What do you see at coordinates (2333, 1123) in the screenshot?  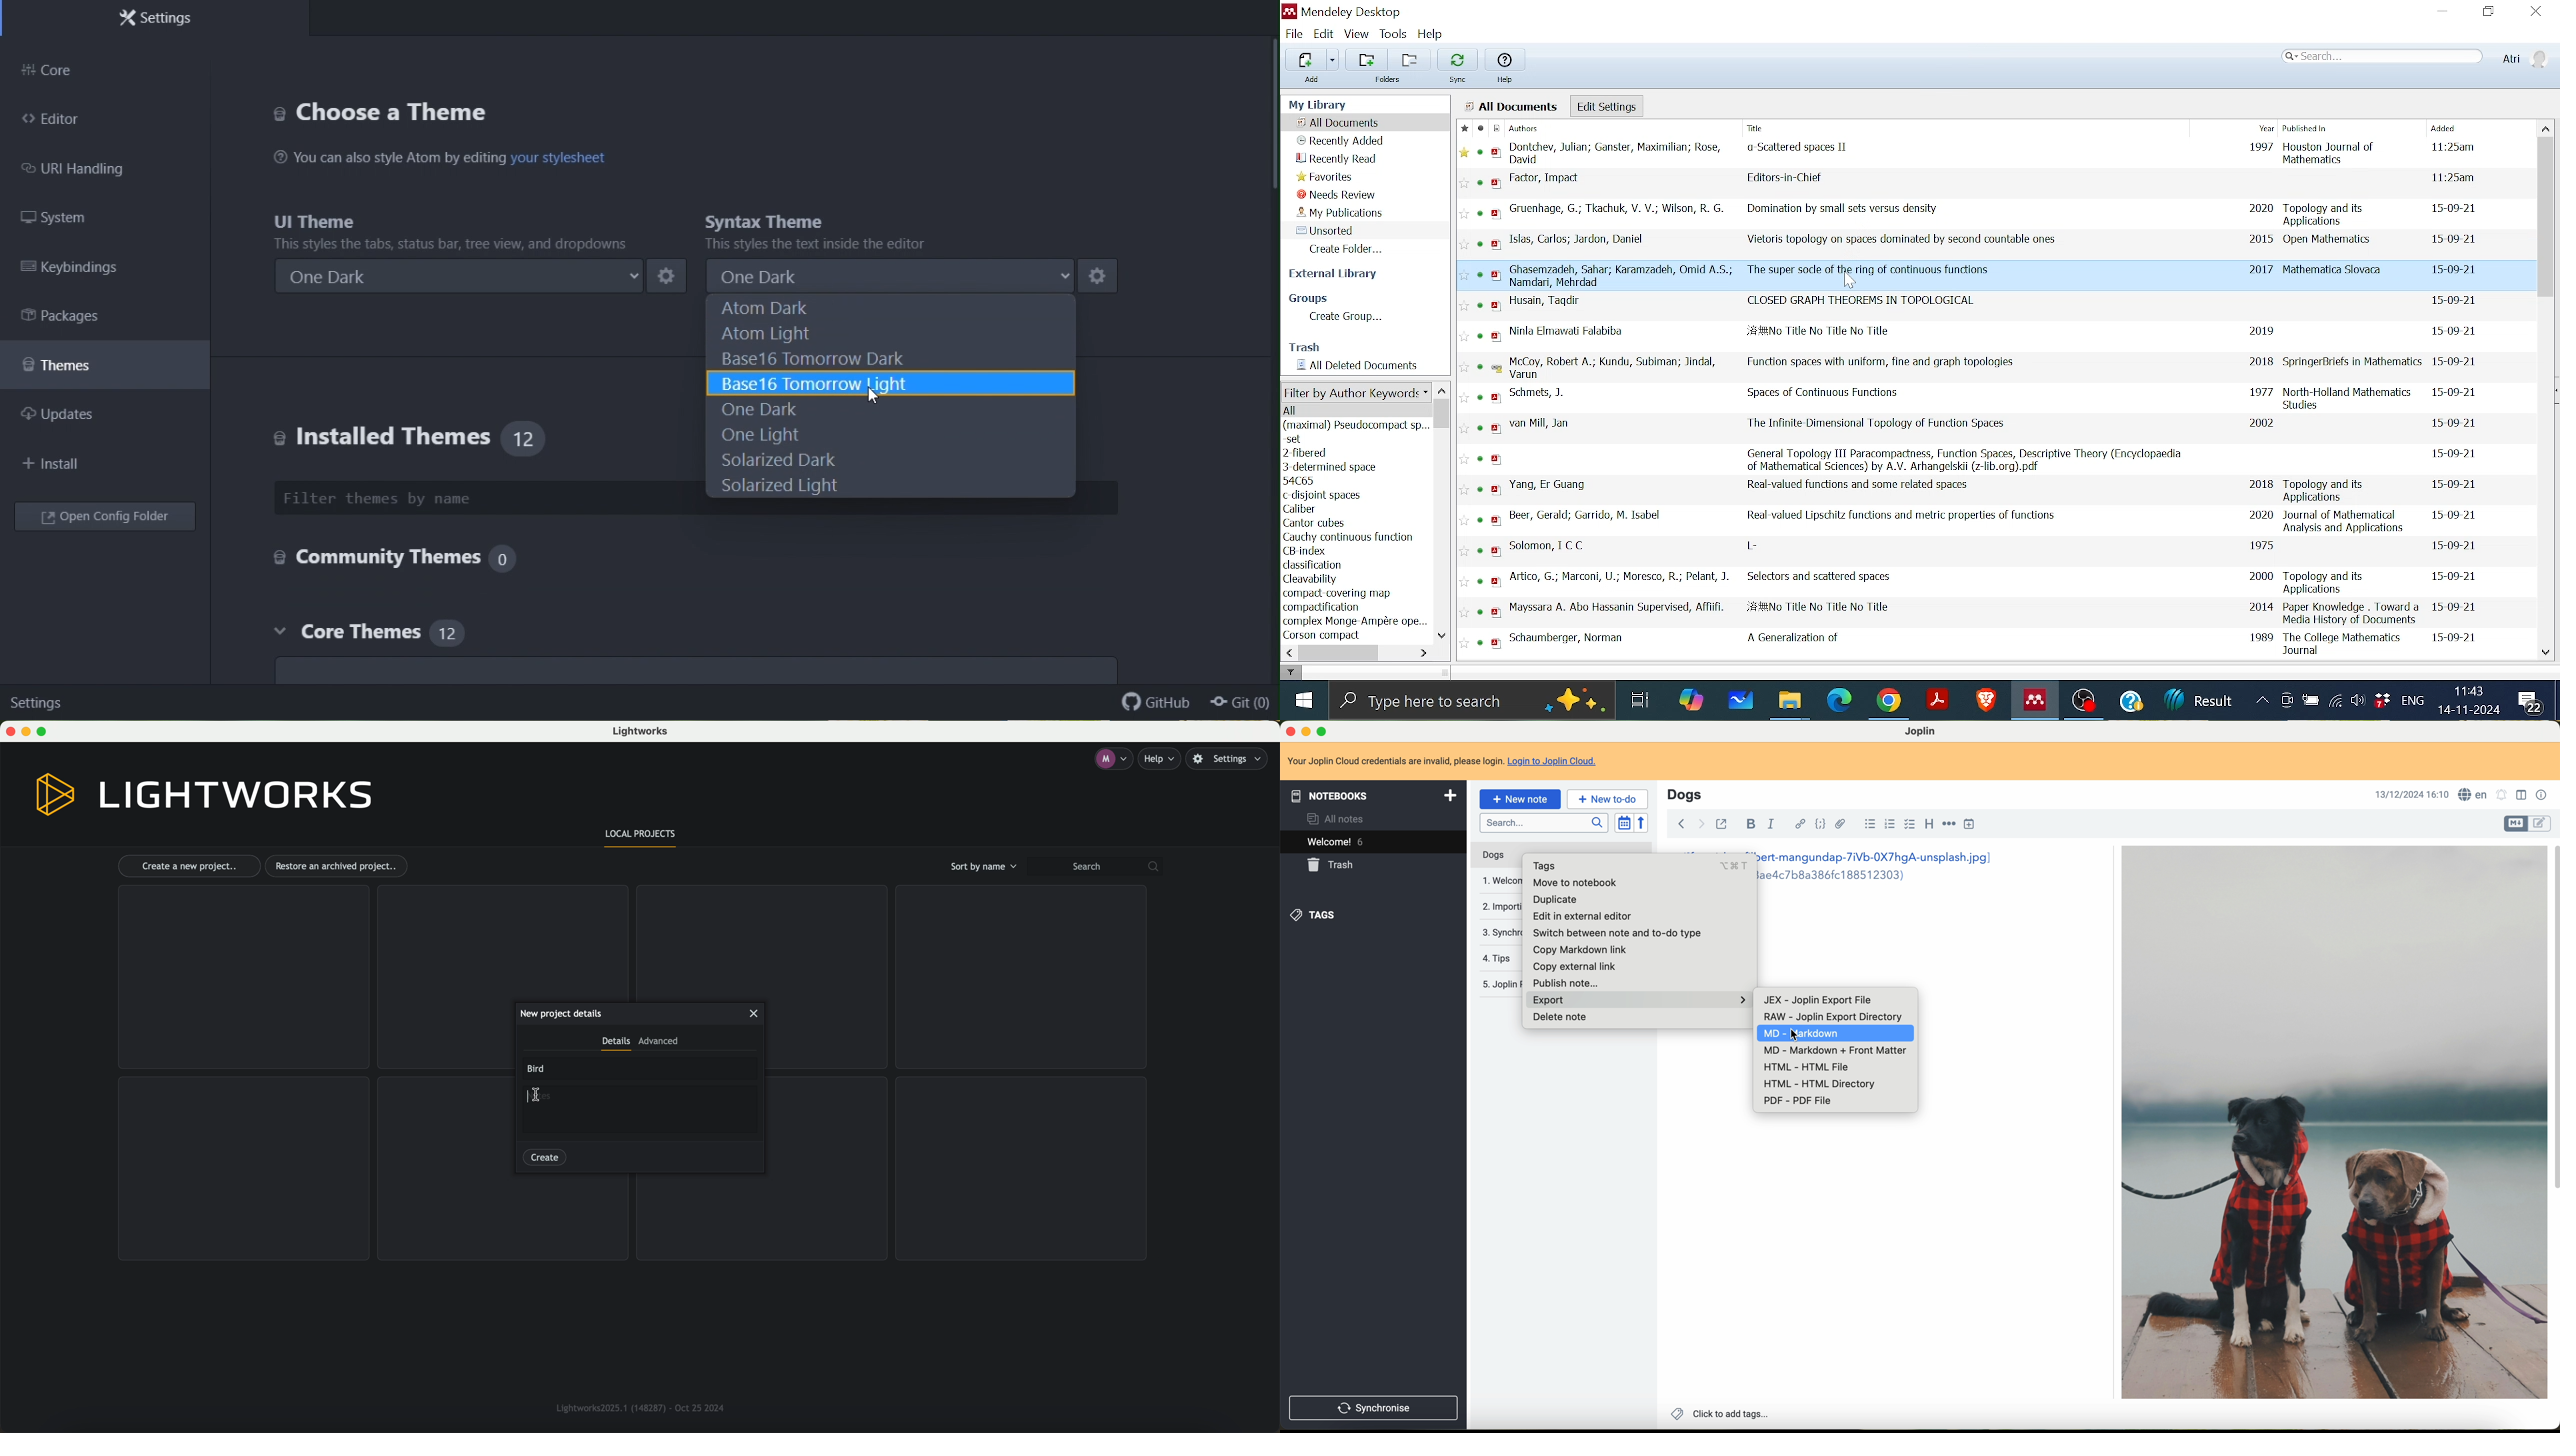 I see `dogs image` at bounding box center [2333, 1123].